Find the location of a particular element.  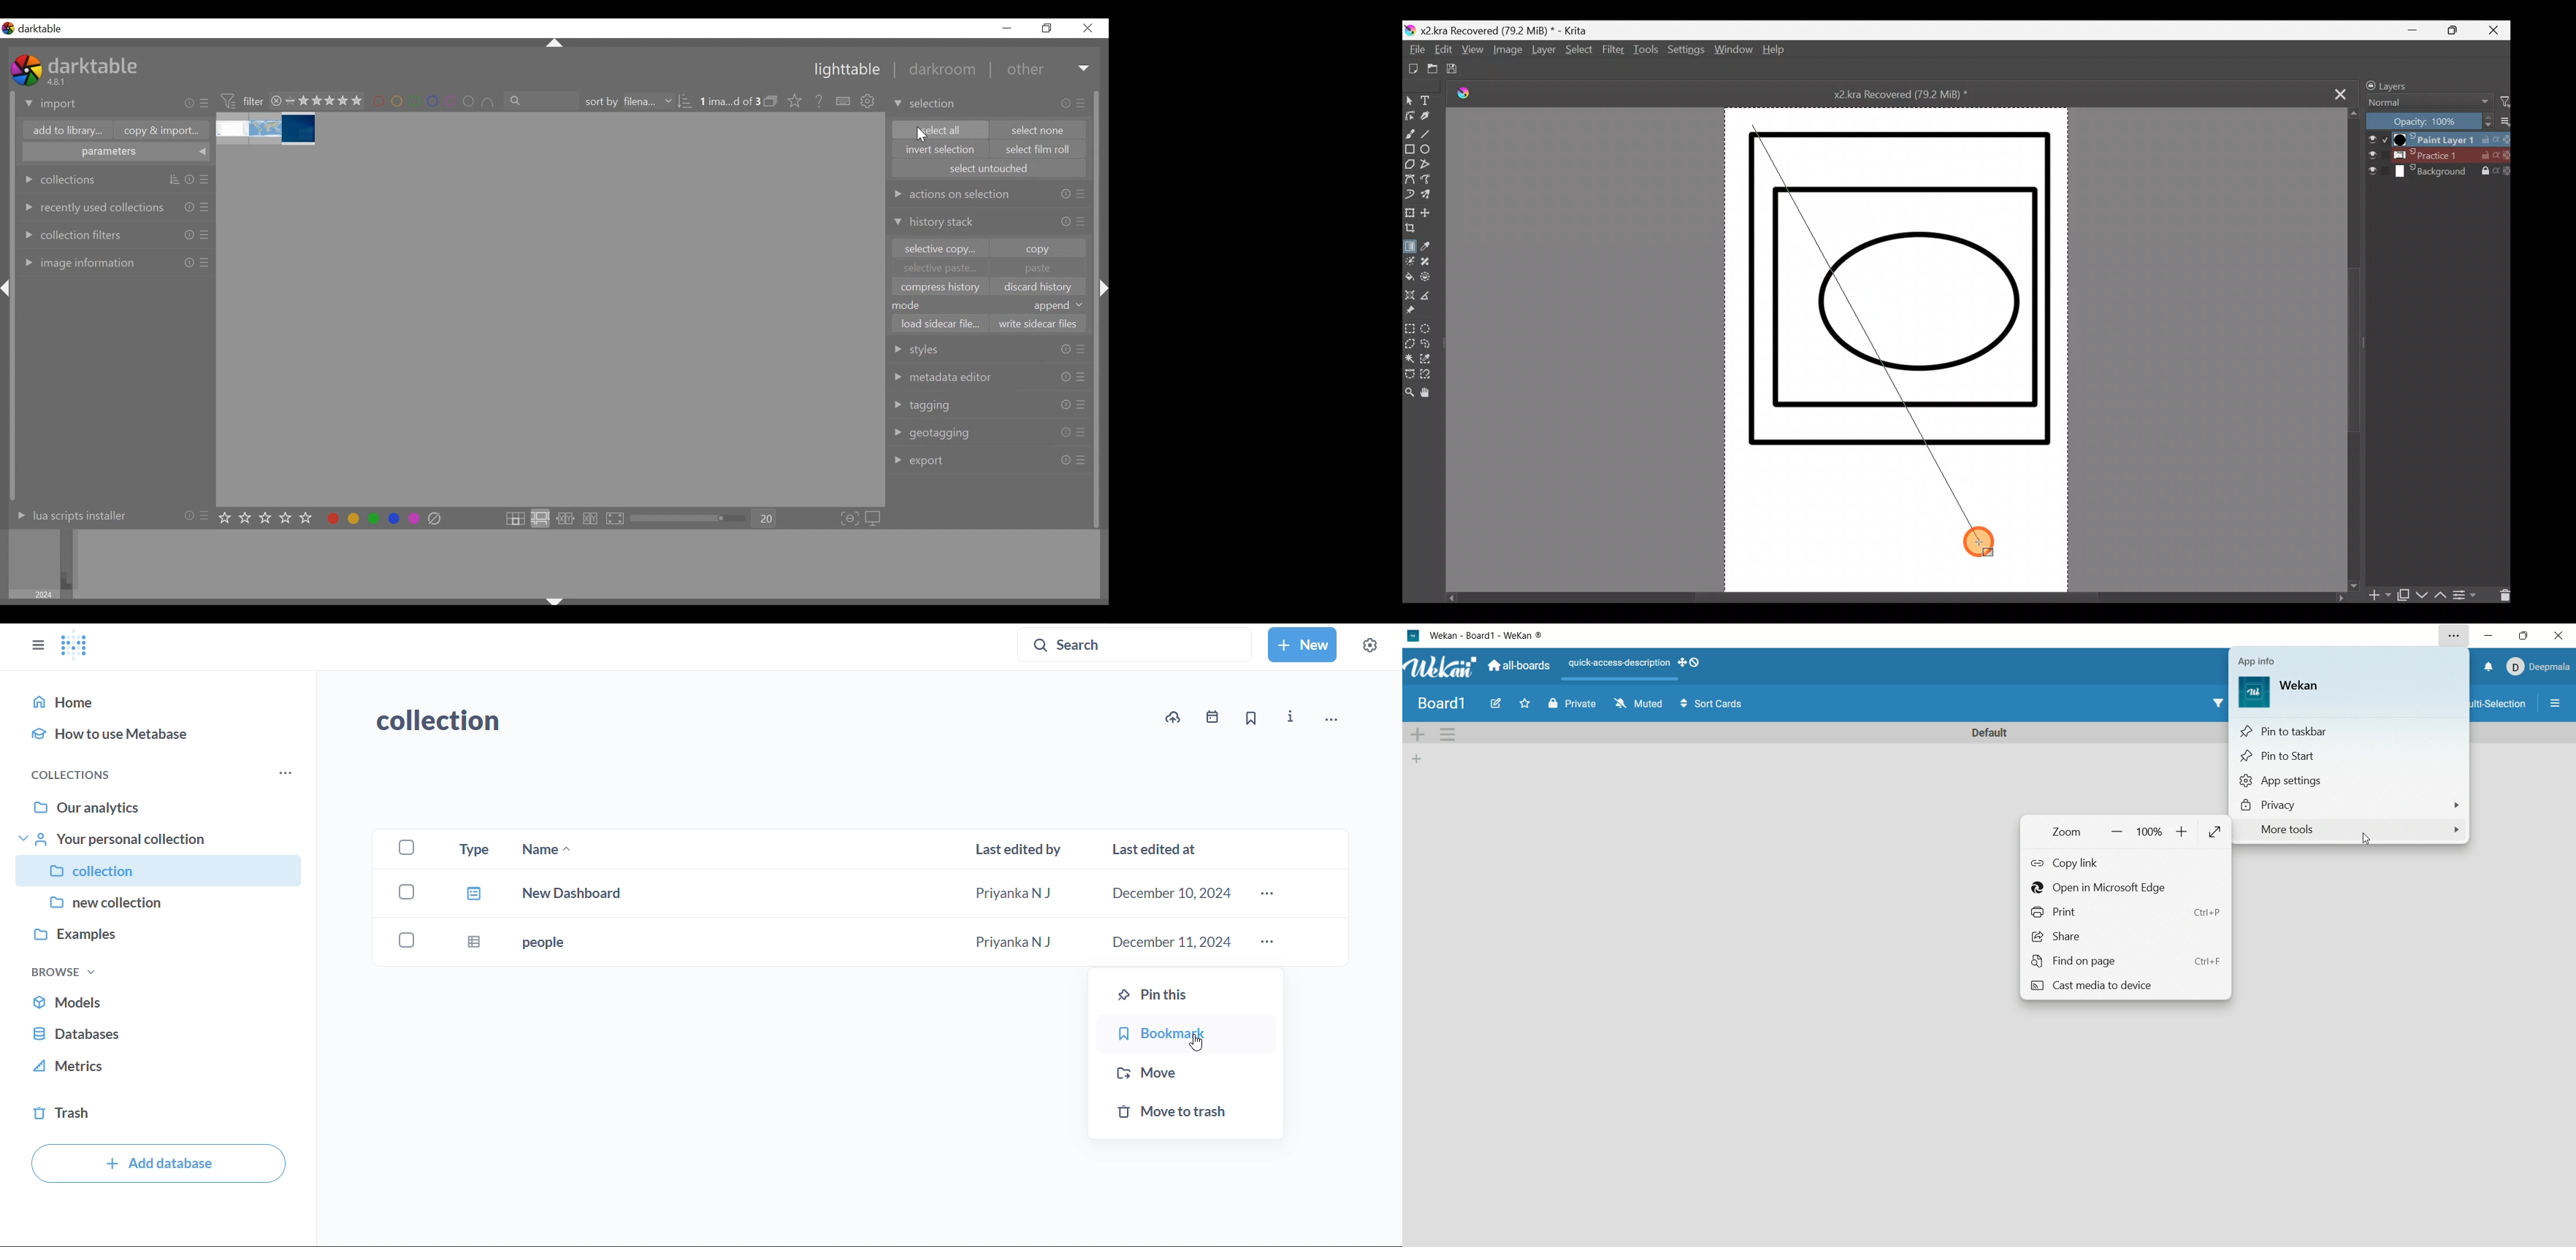

darktable is located at coordinates (44, 29).